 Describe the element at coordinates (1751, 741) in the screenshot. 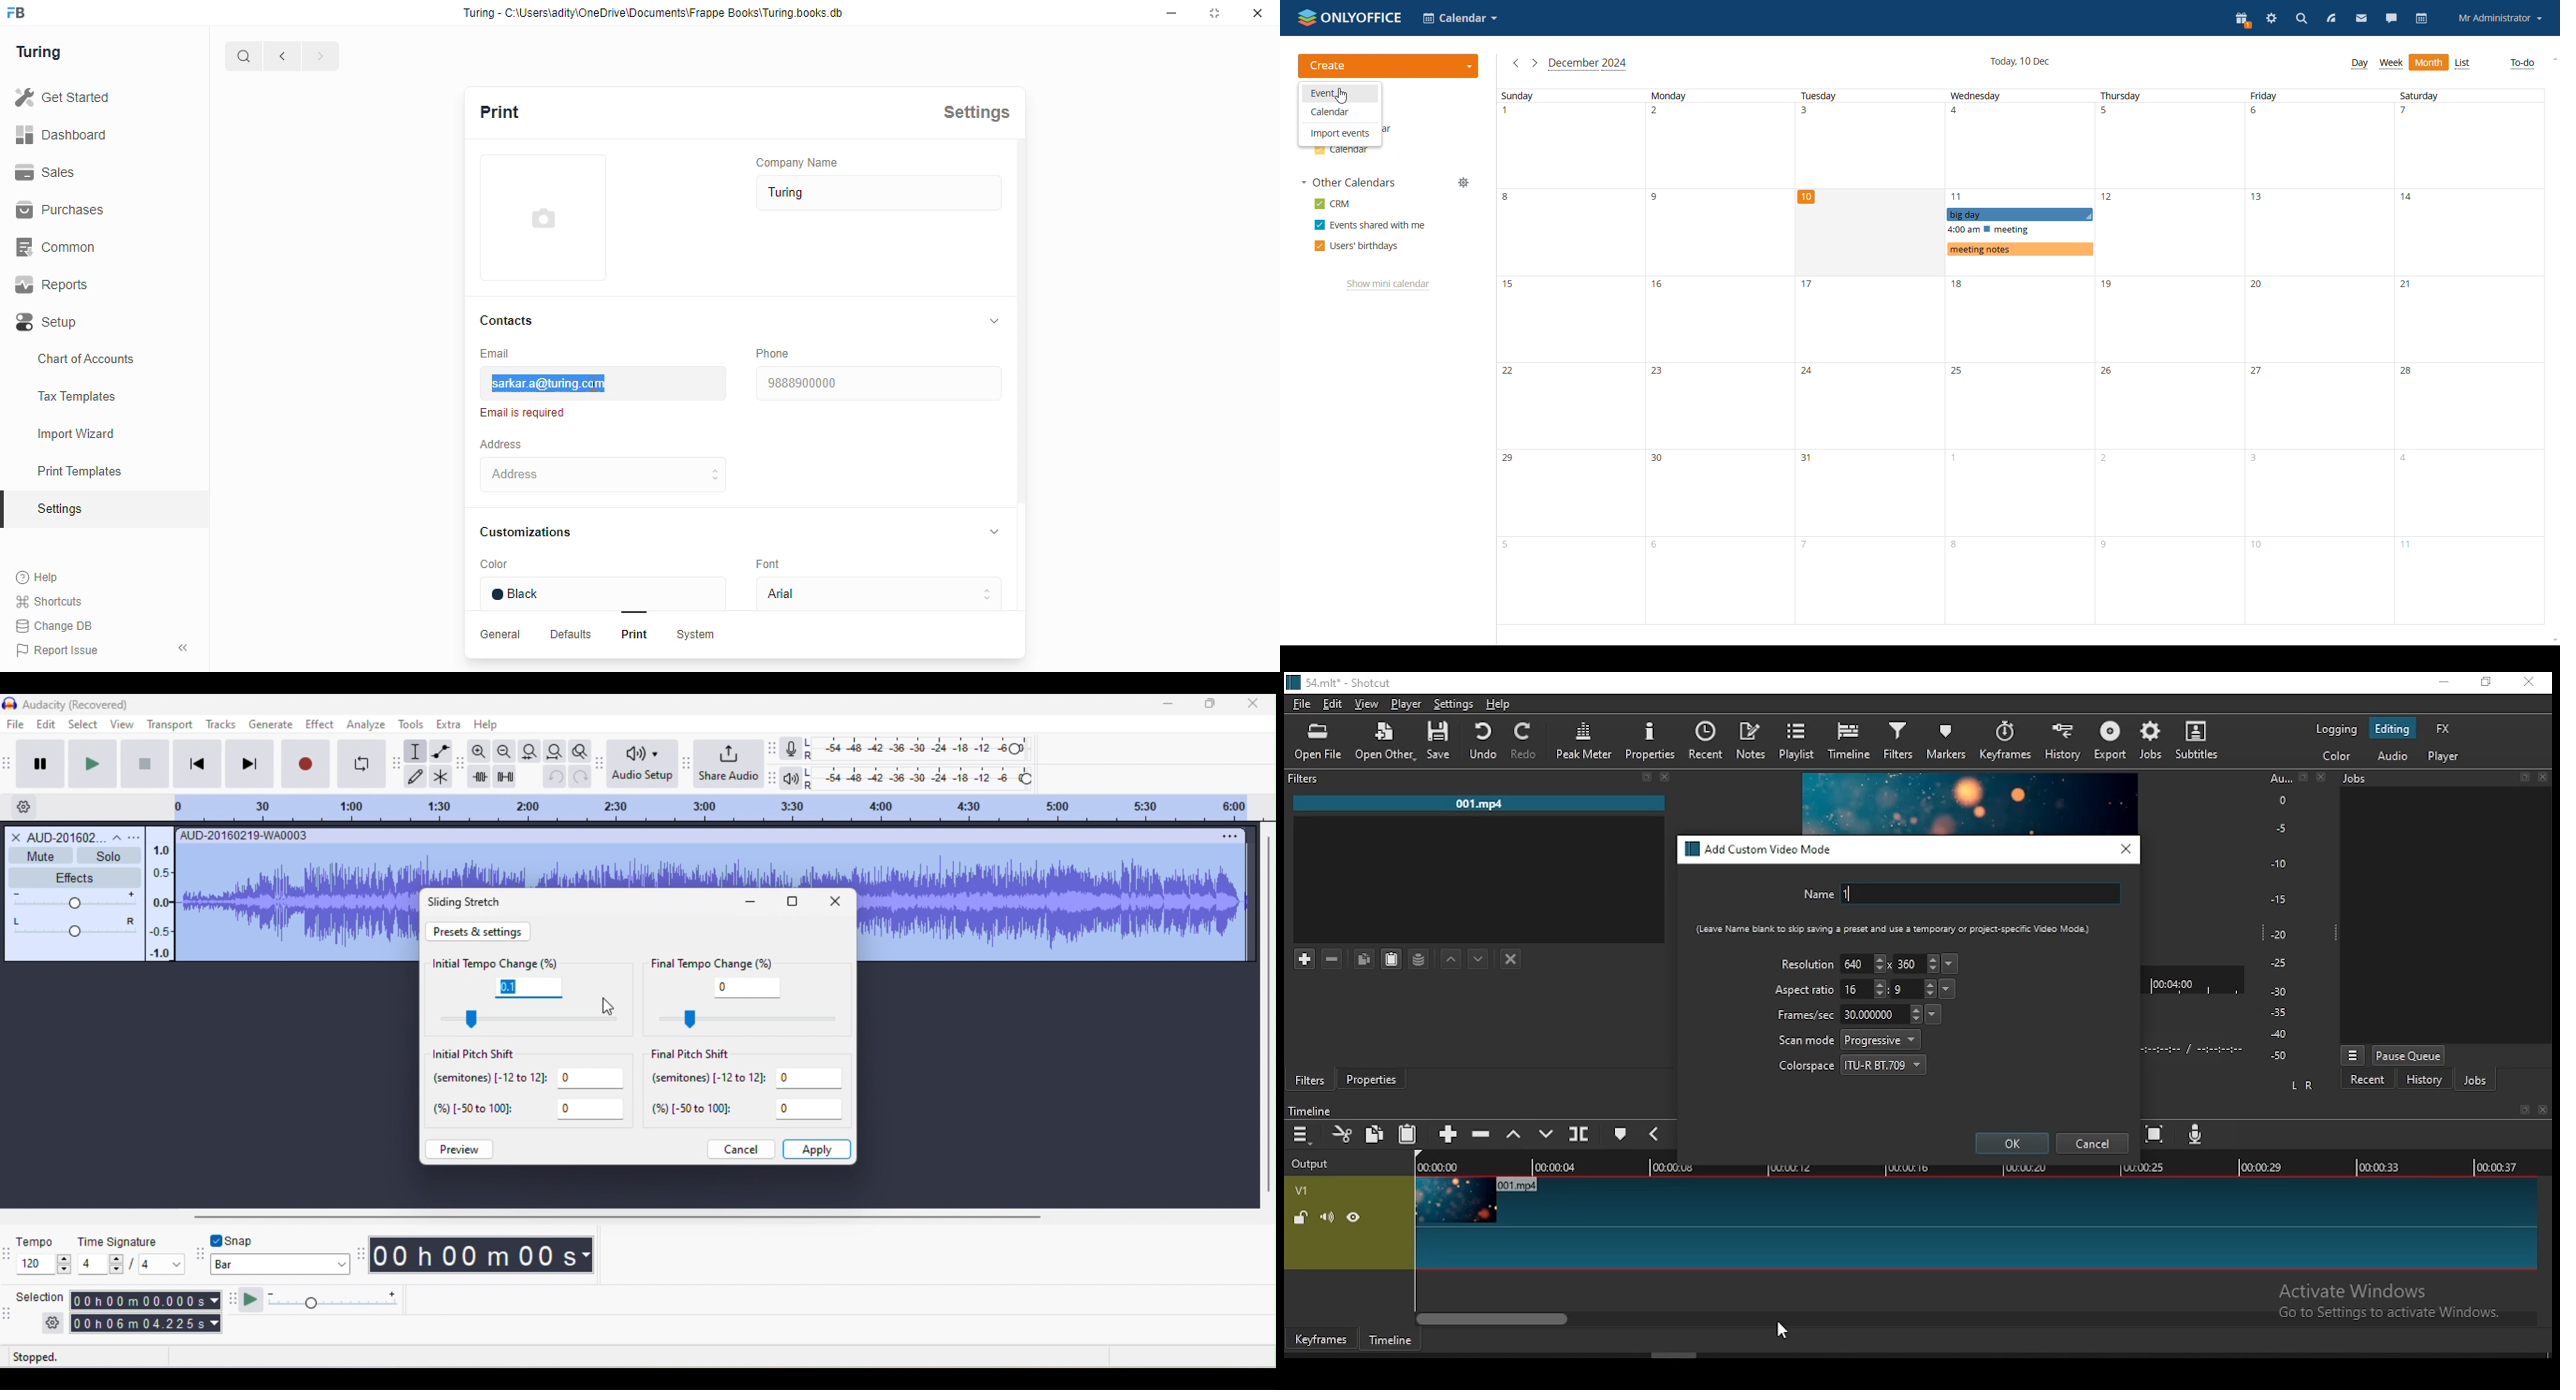

I see `notes` at that location.